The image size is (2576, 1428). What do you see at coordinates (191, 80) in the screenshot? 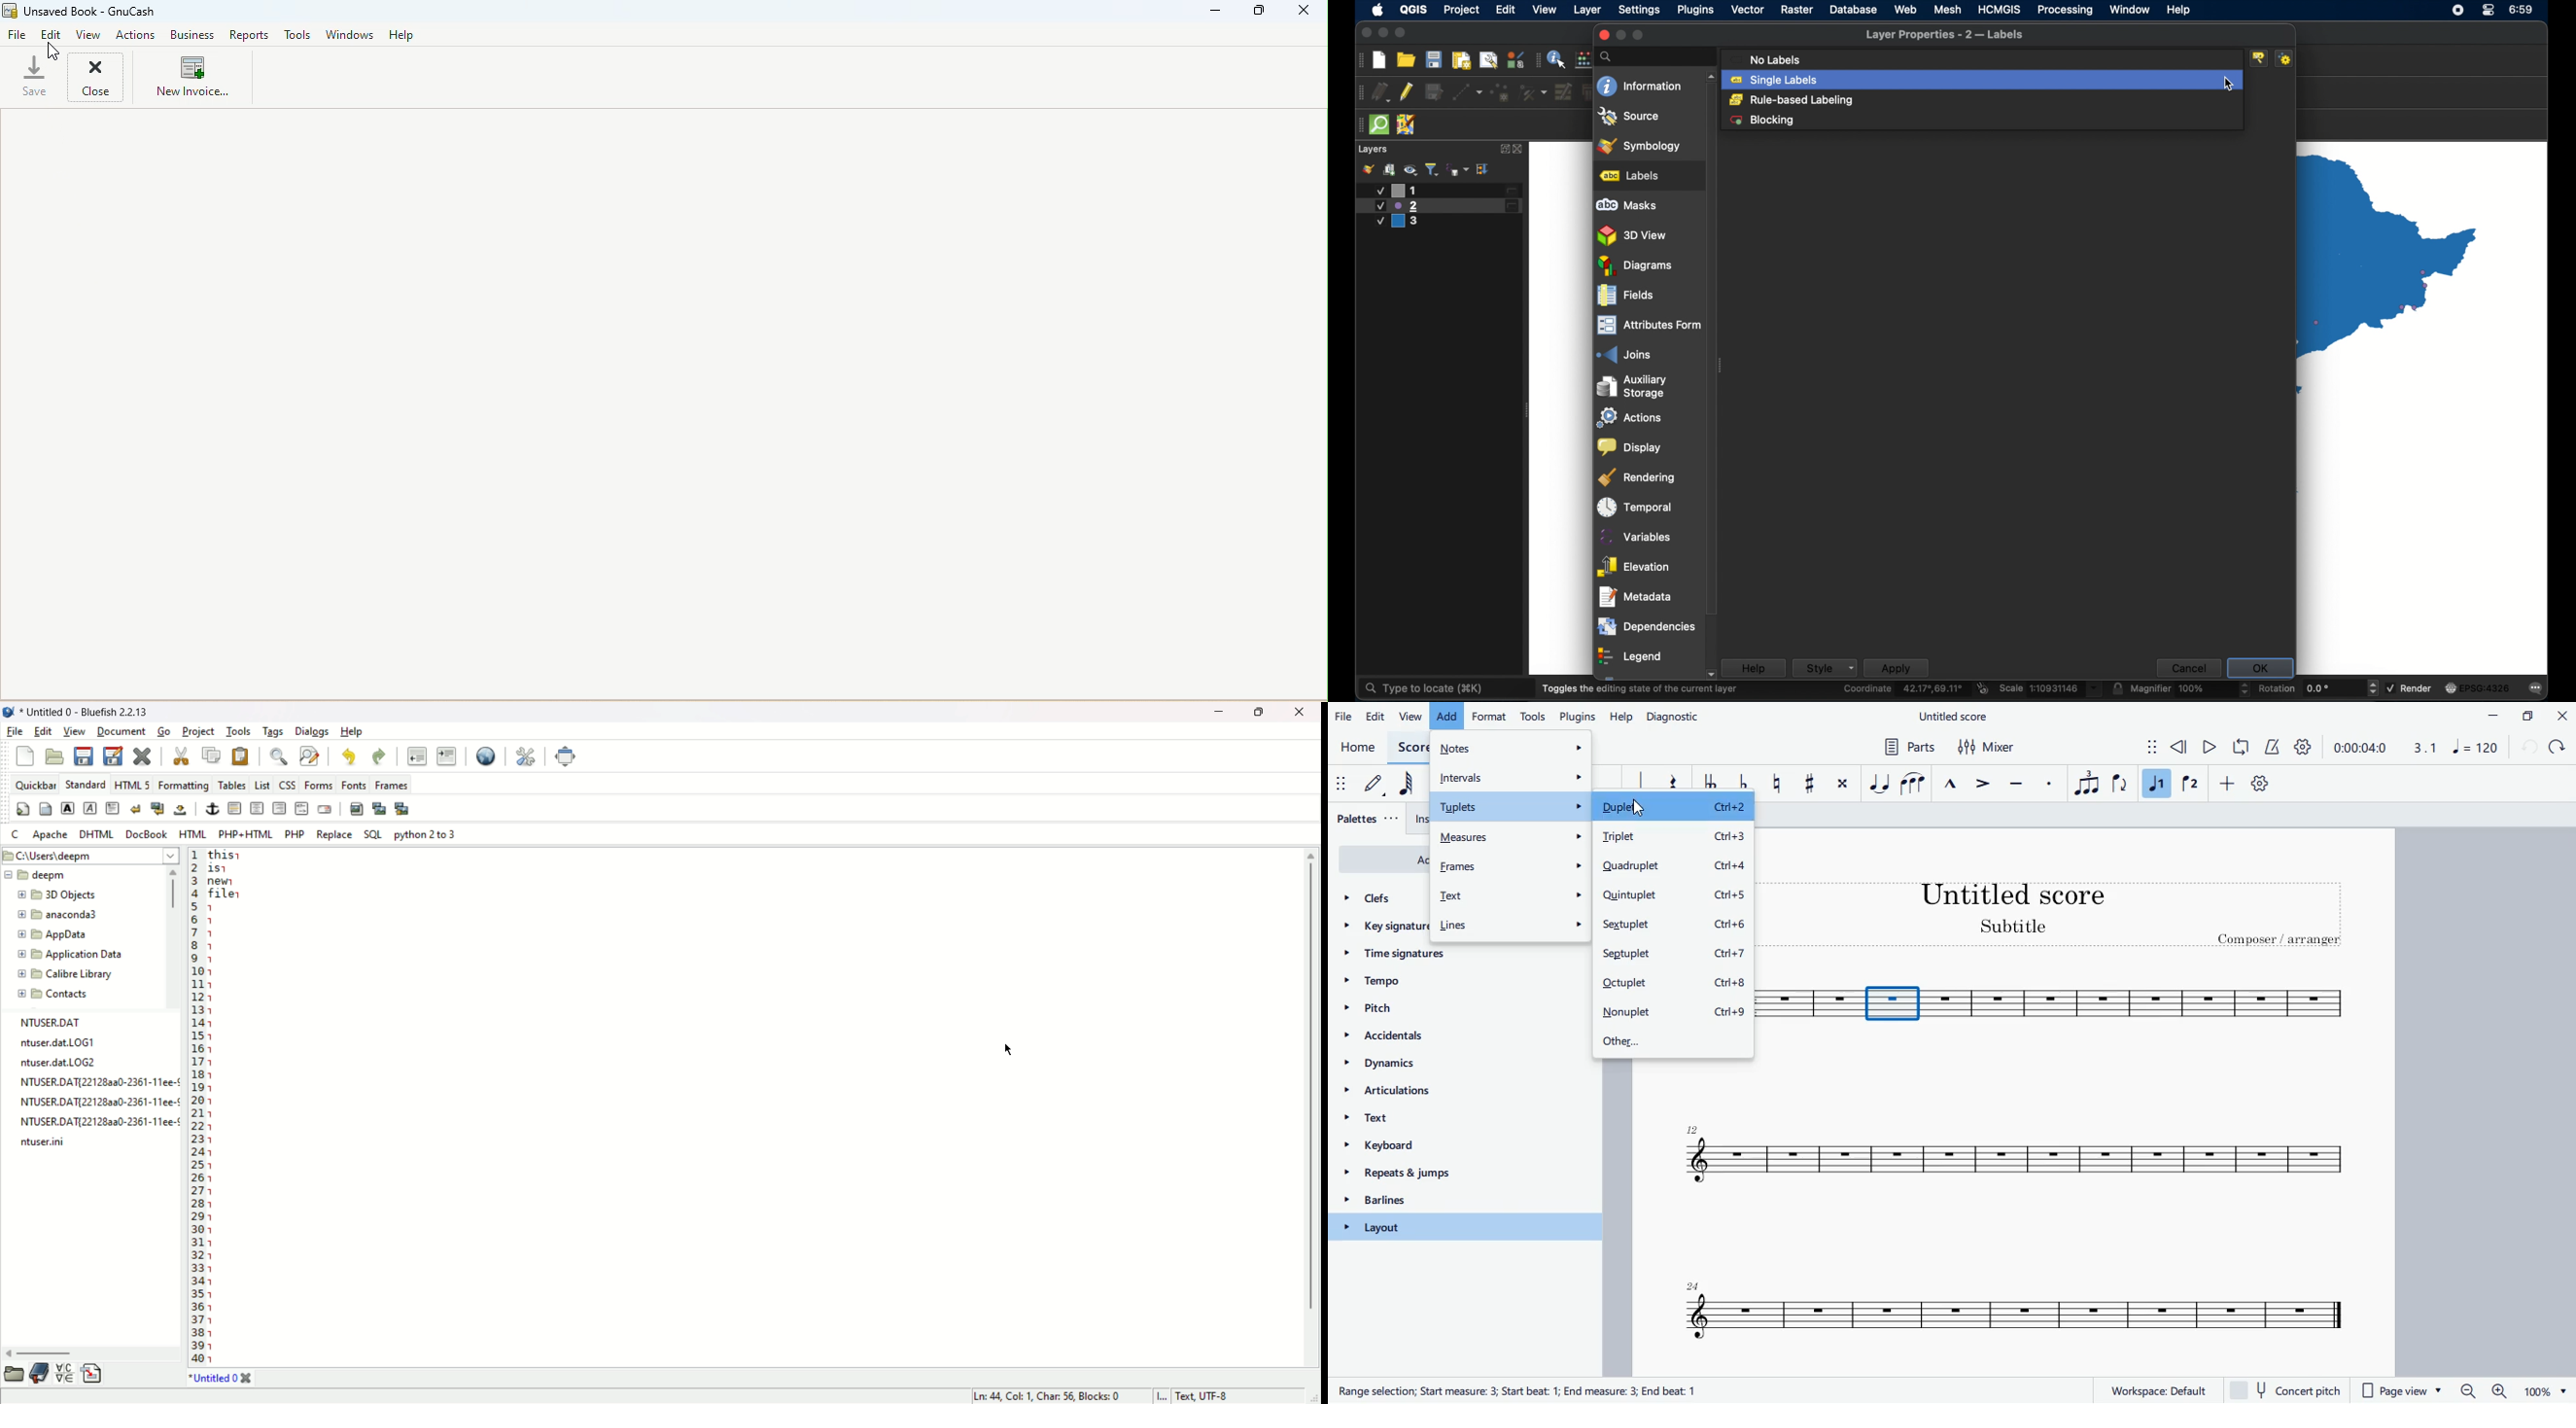
I see `New invoices` at bounding box center [191, 80].